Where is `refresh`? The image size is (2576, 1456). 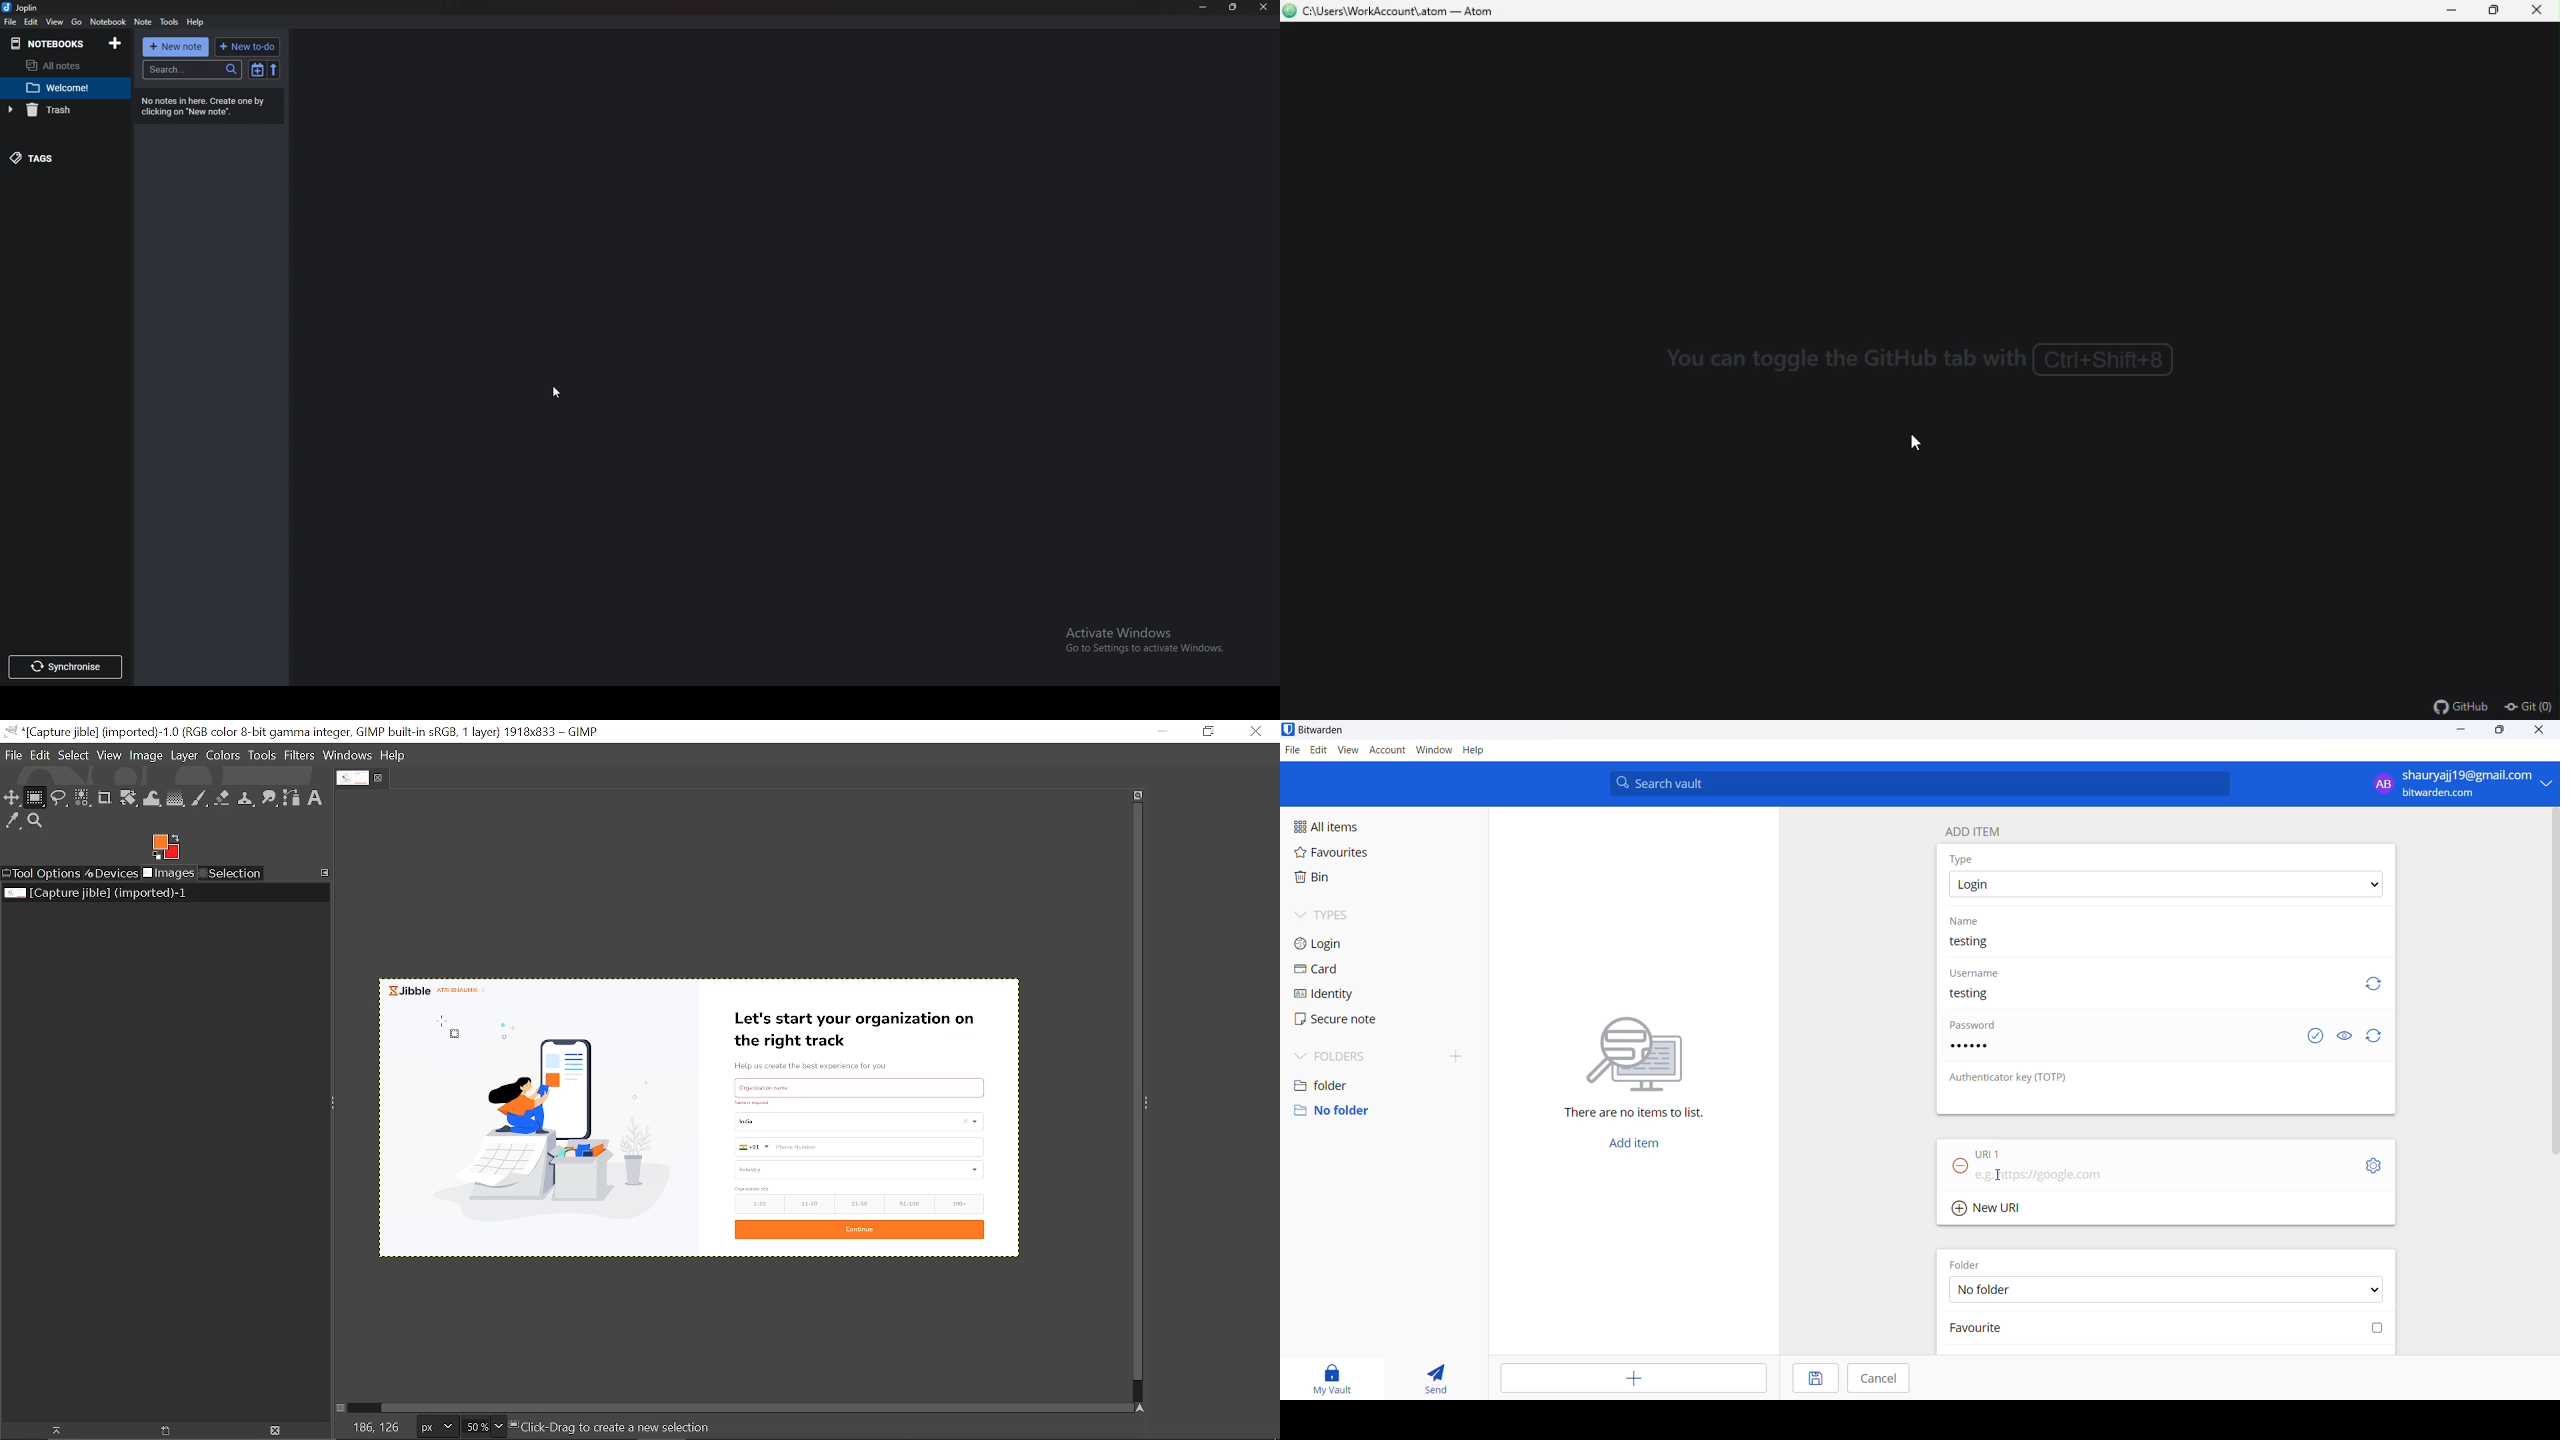
refresh is located at coordinates (2371, 983).